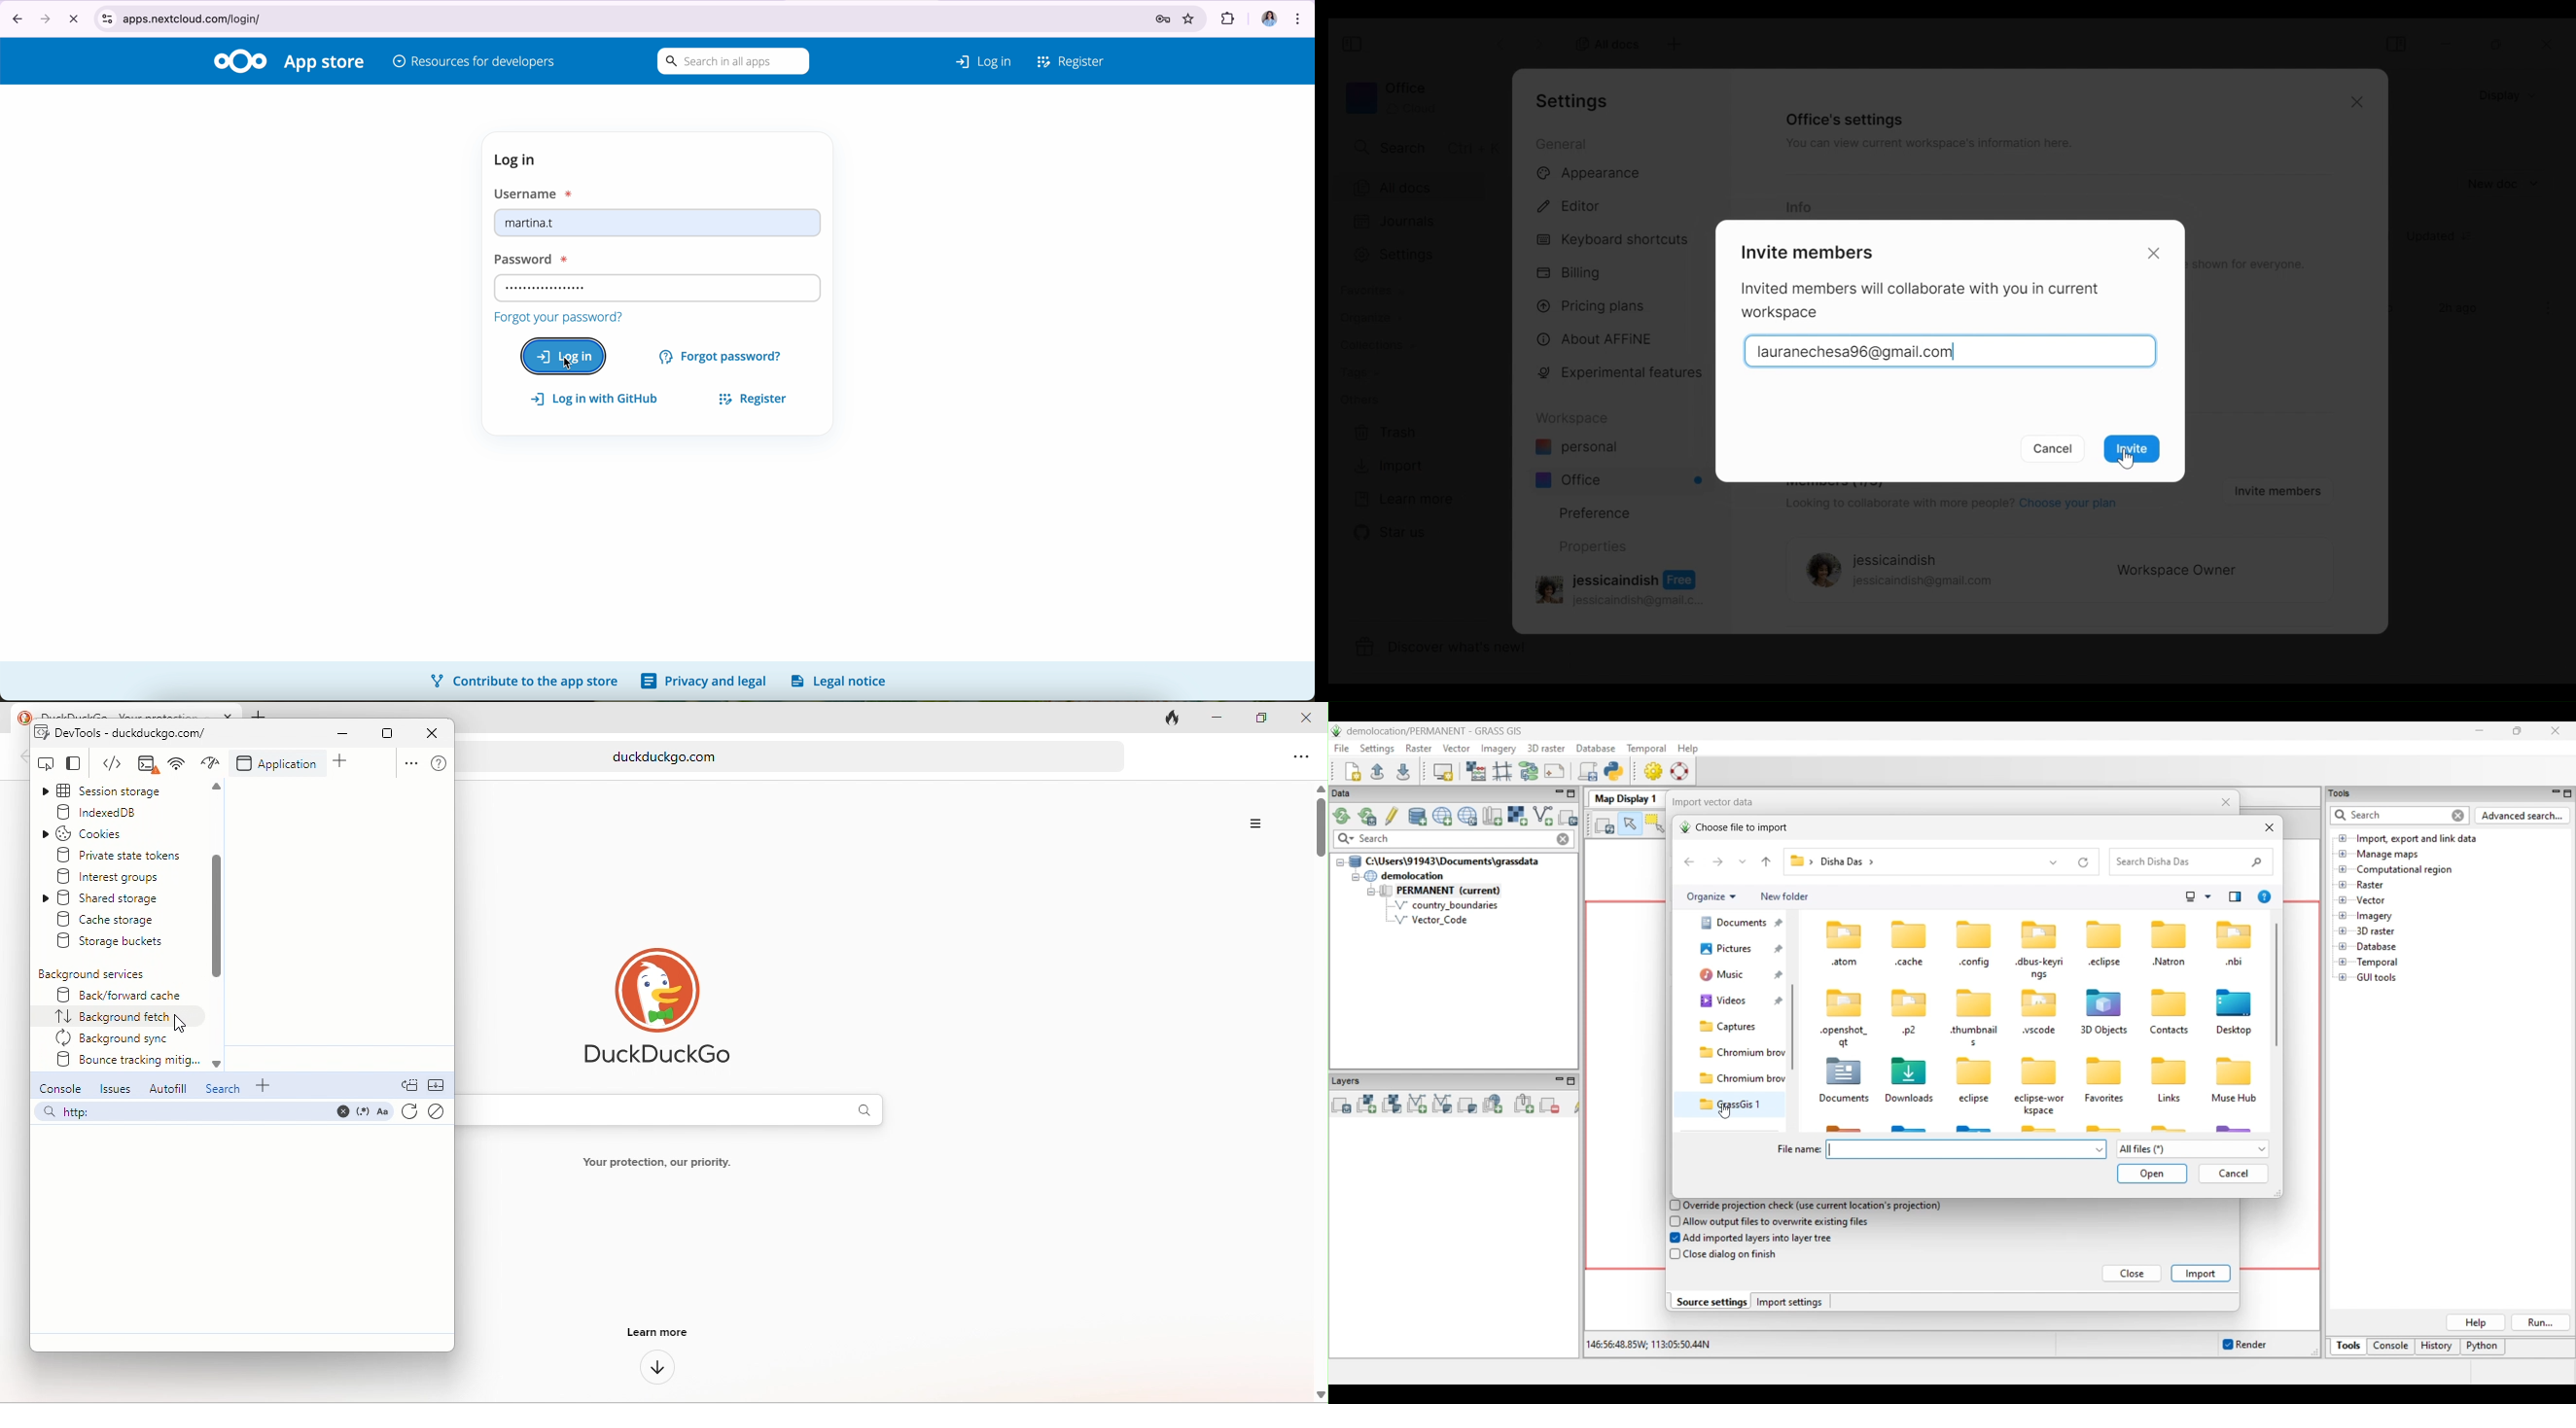 The image size is (2576, 1428). What do you see at coordinates (1403, 500) in the screenshot?
I see `Learn more` at bounding box center [1403, 500].